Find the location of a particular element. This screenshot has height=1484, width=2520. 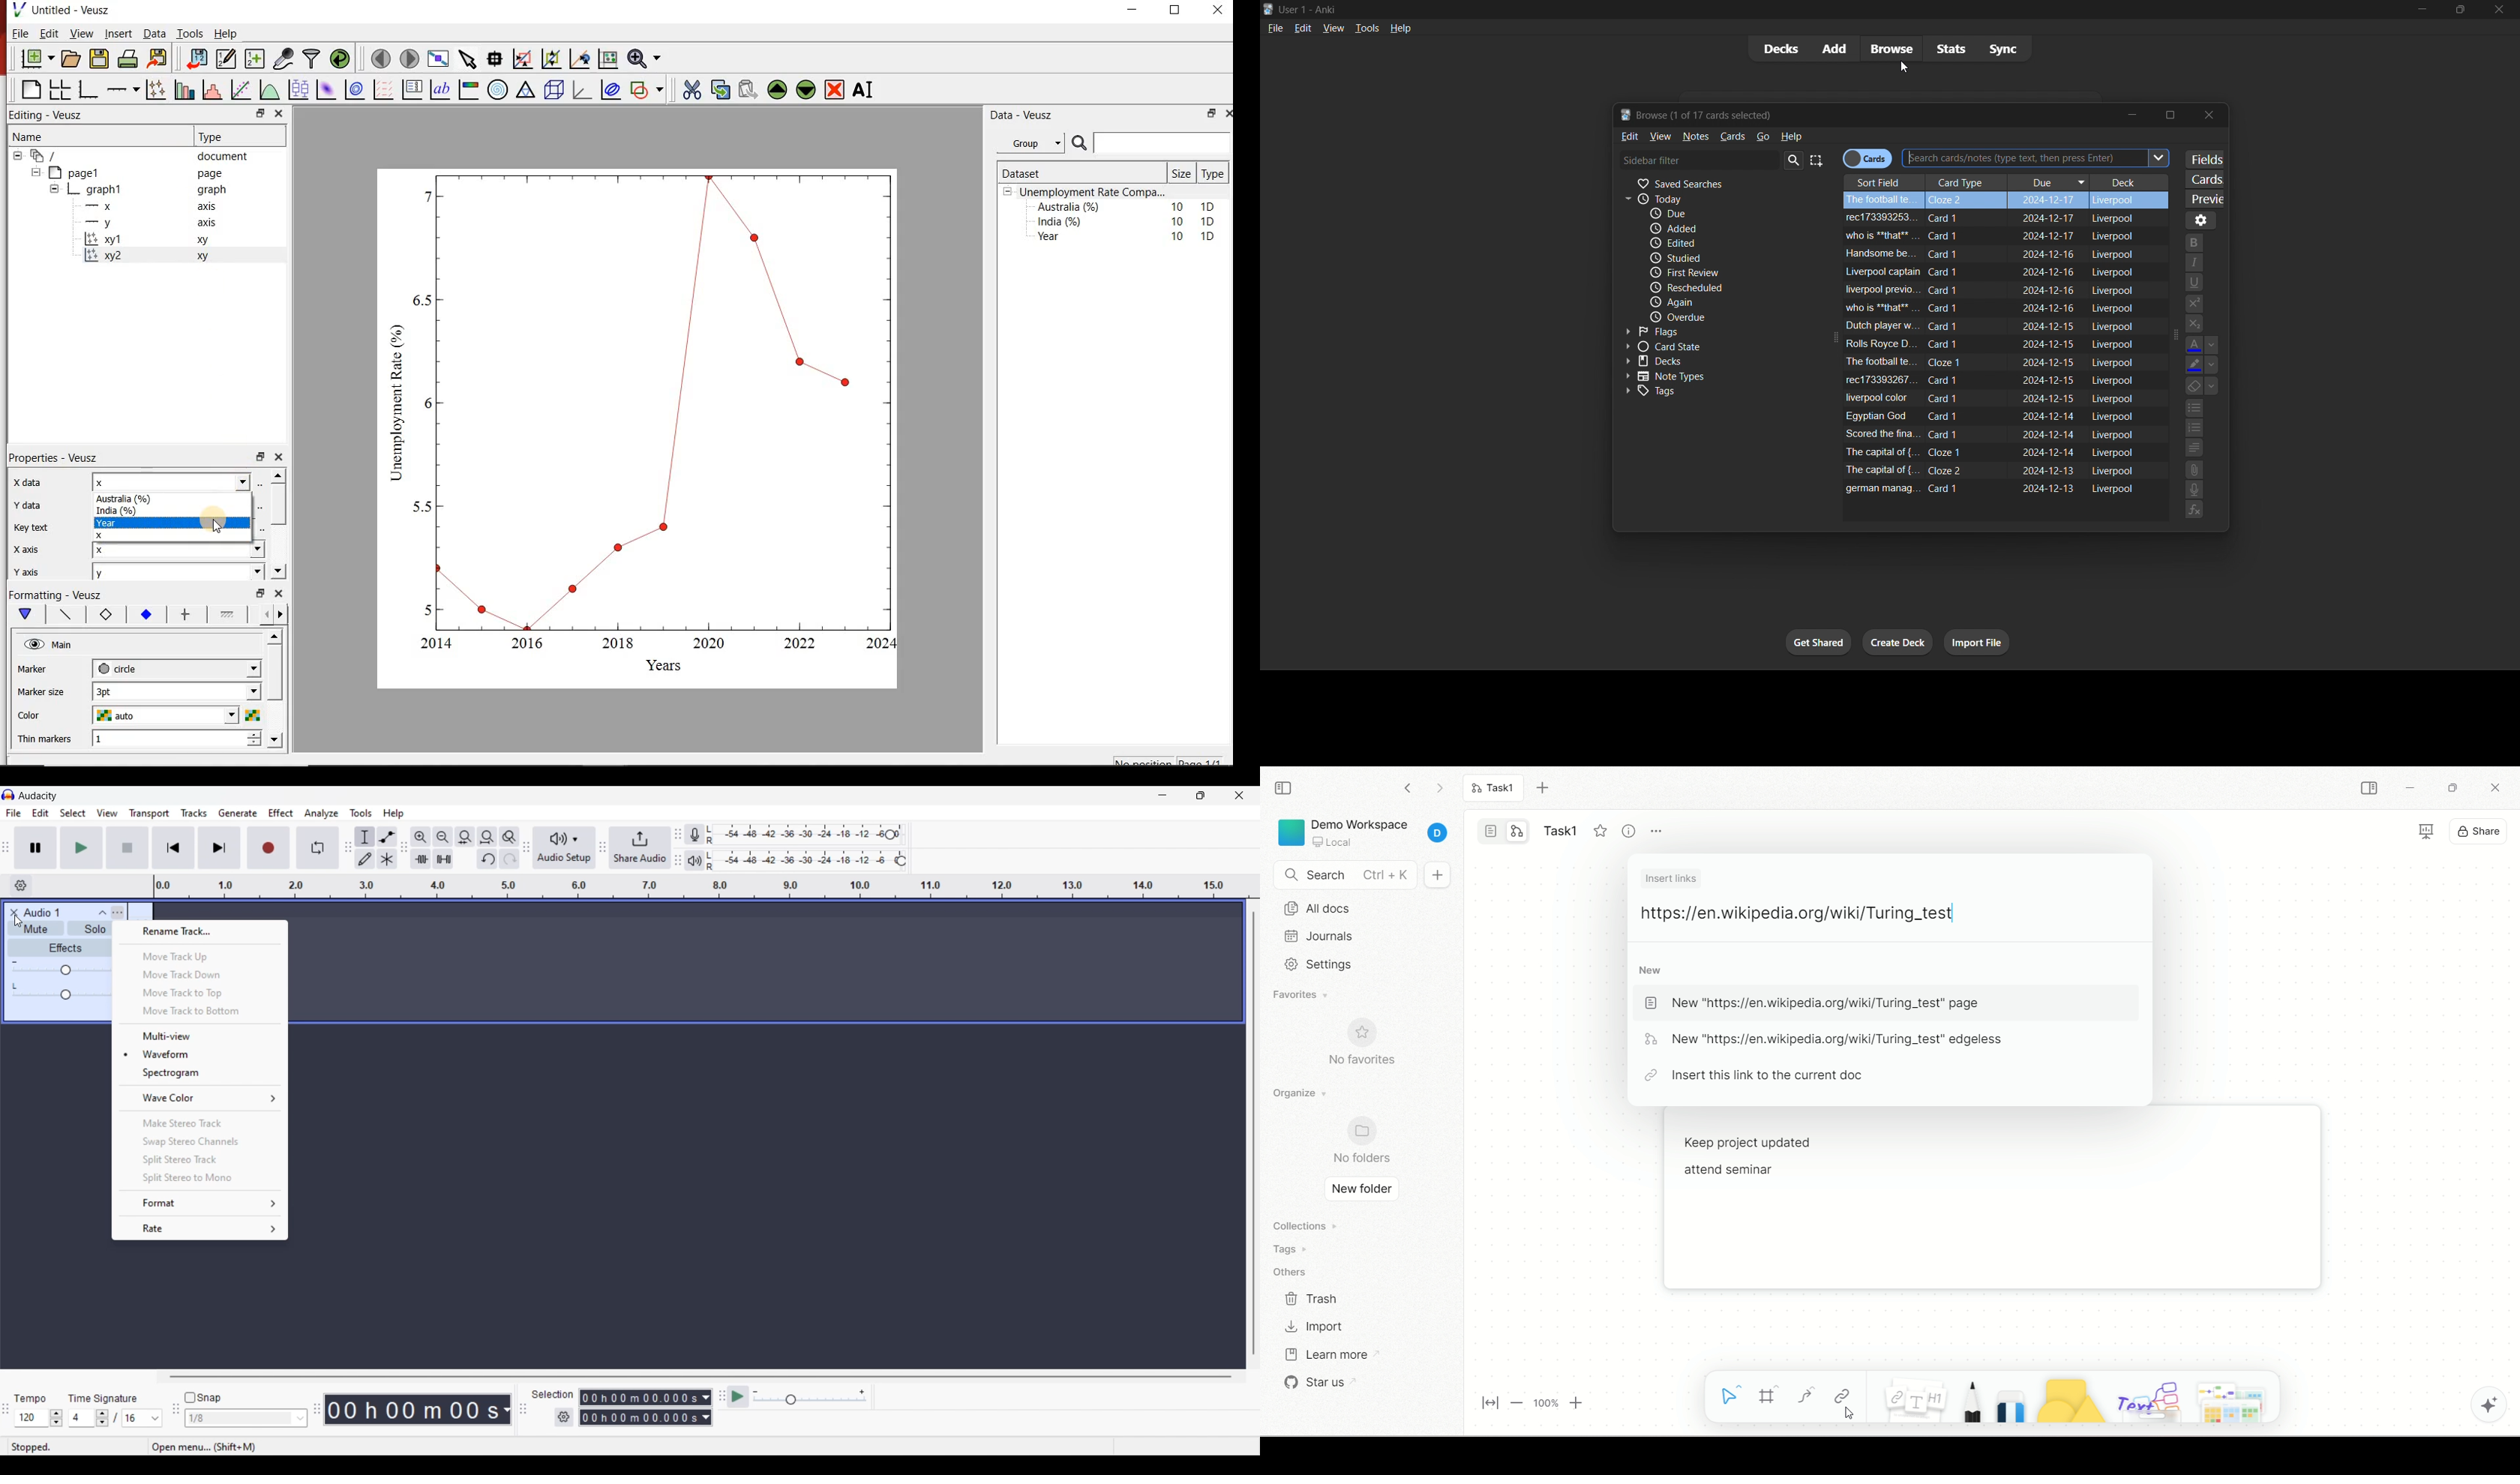

liverpool is located at coordinates (2120, 343).